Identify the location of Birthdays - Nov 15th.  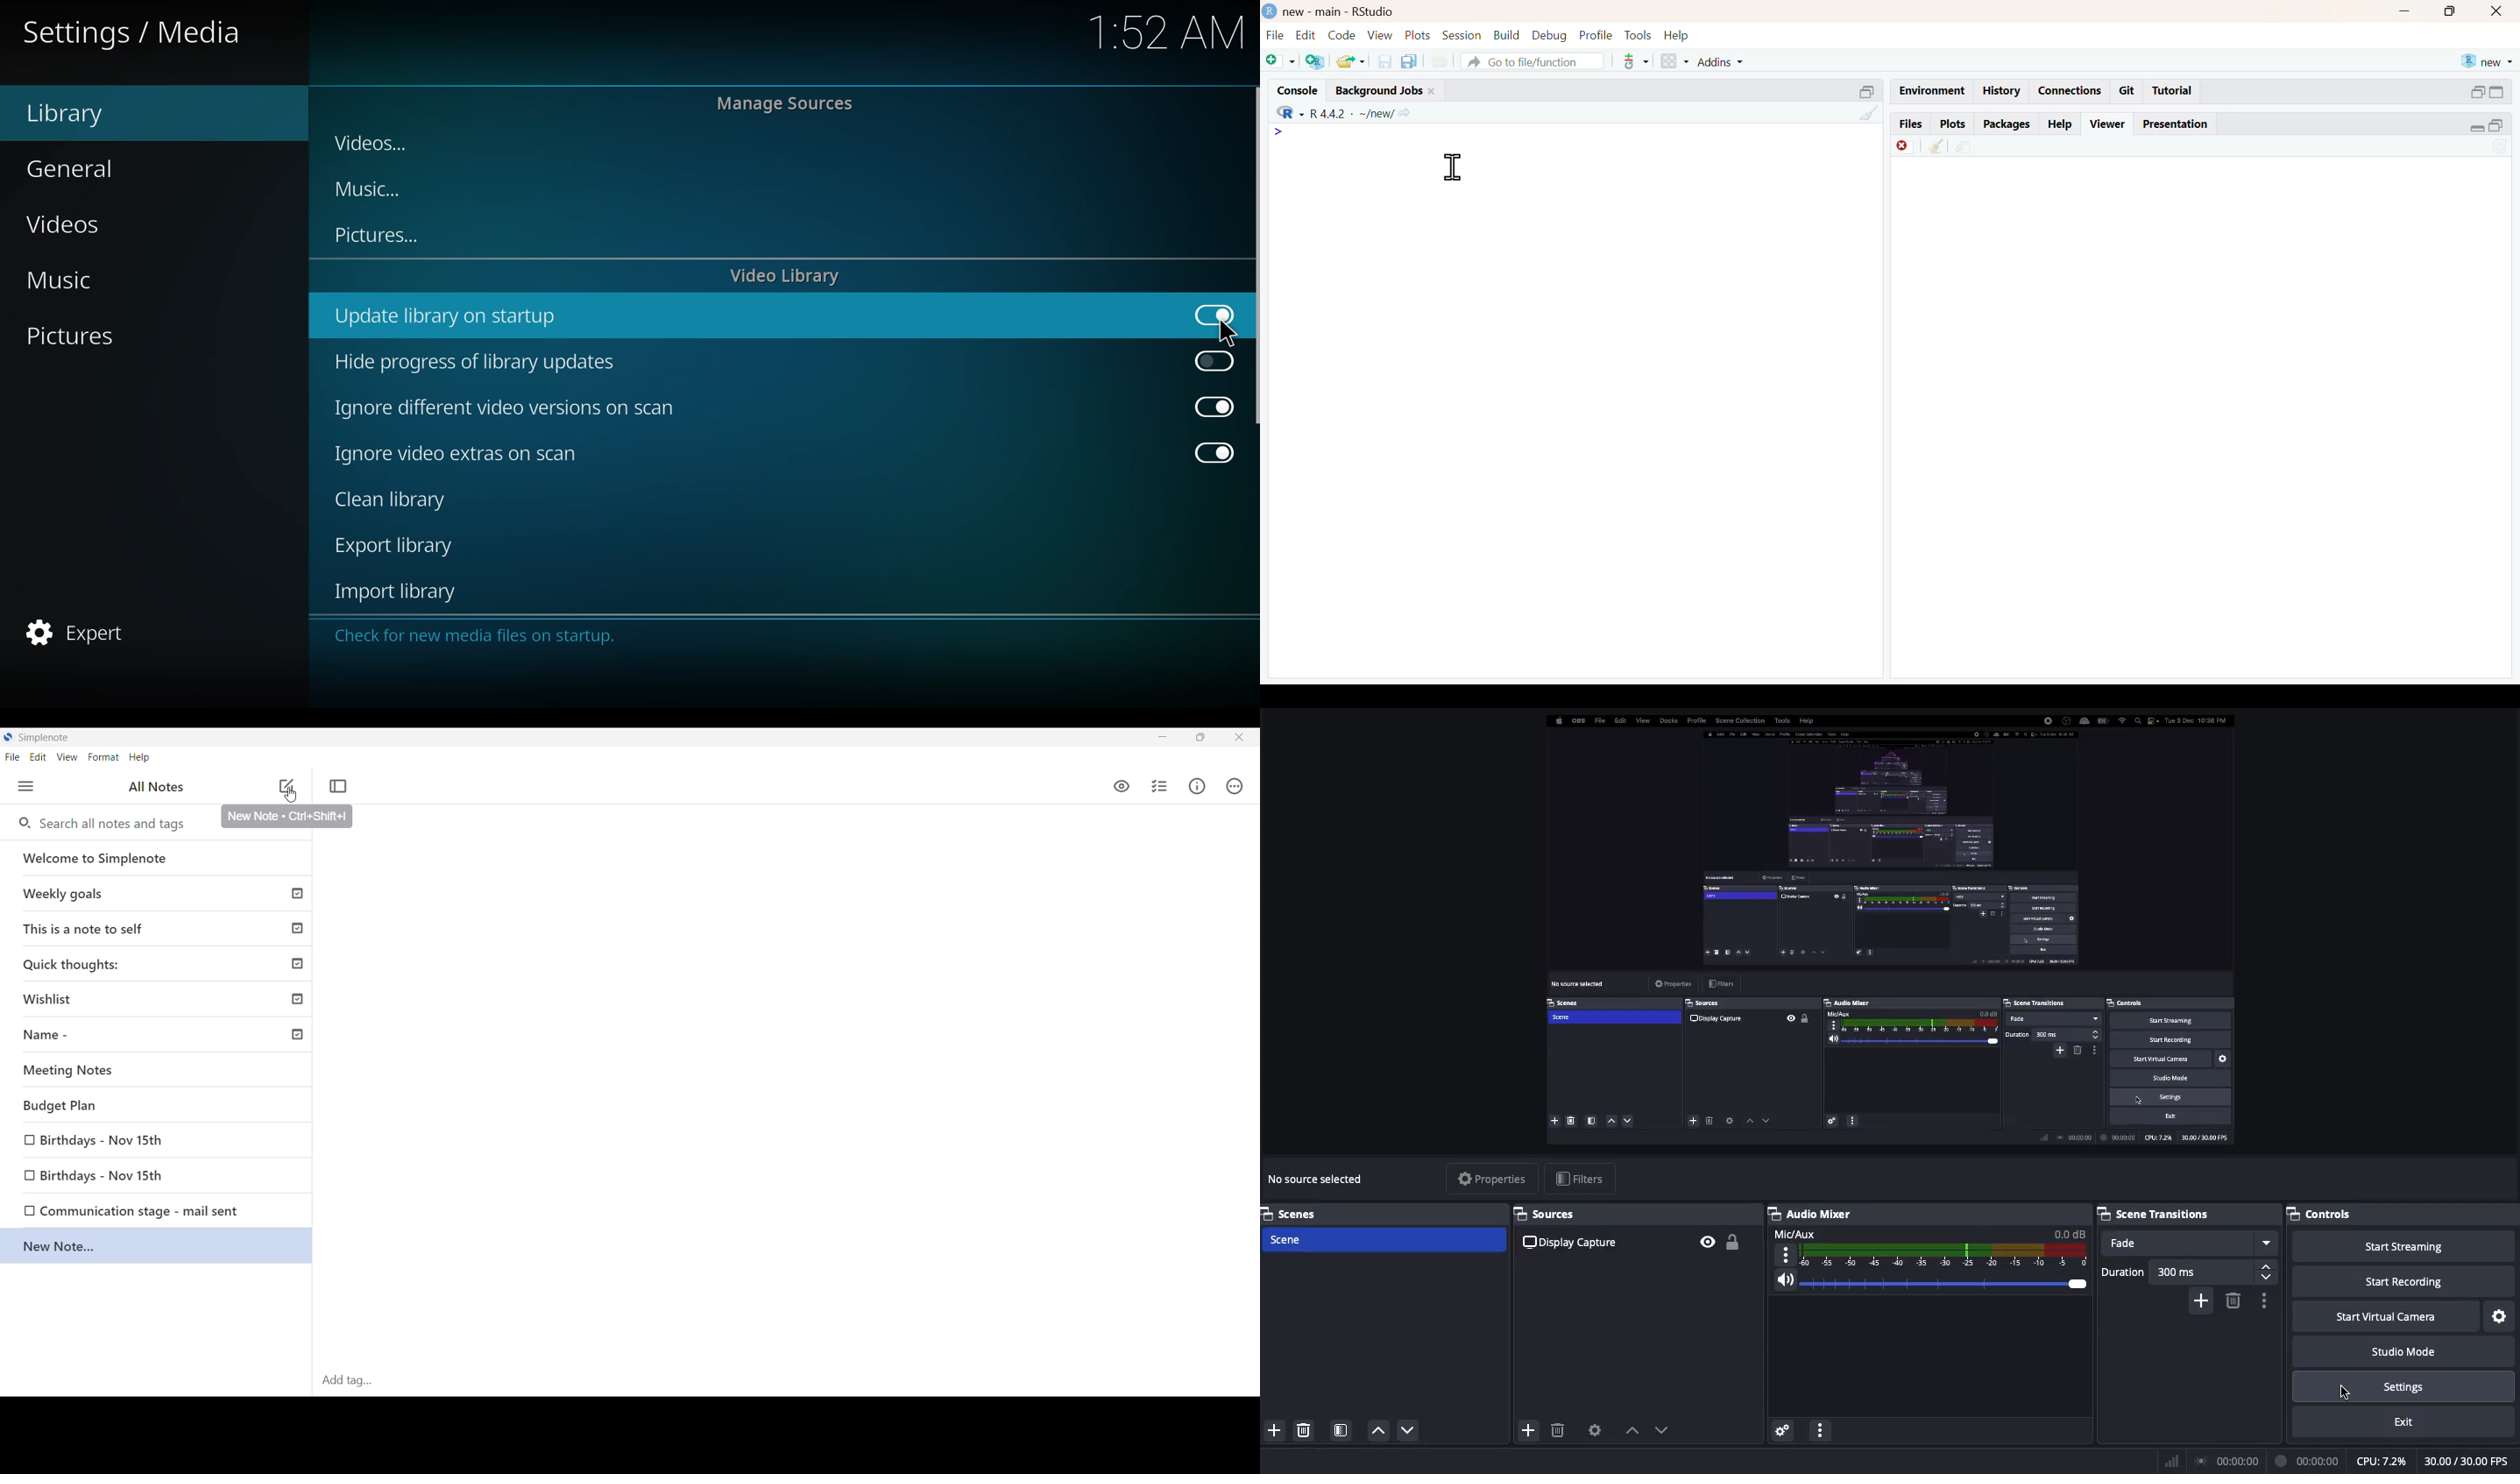
(103, 1173).